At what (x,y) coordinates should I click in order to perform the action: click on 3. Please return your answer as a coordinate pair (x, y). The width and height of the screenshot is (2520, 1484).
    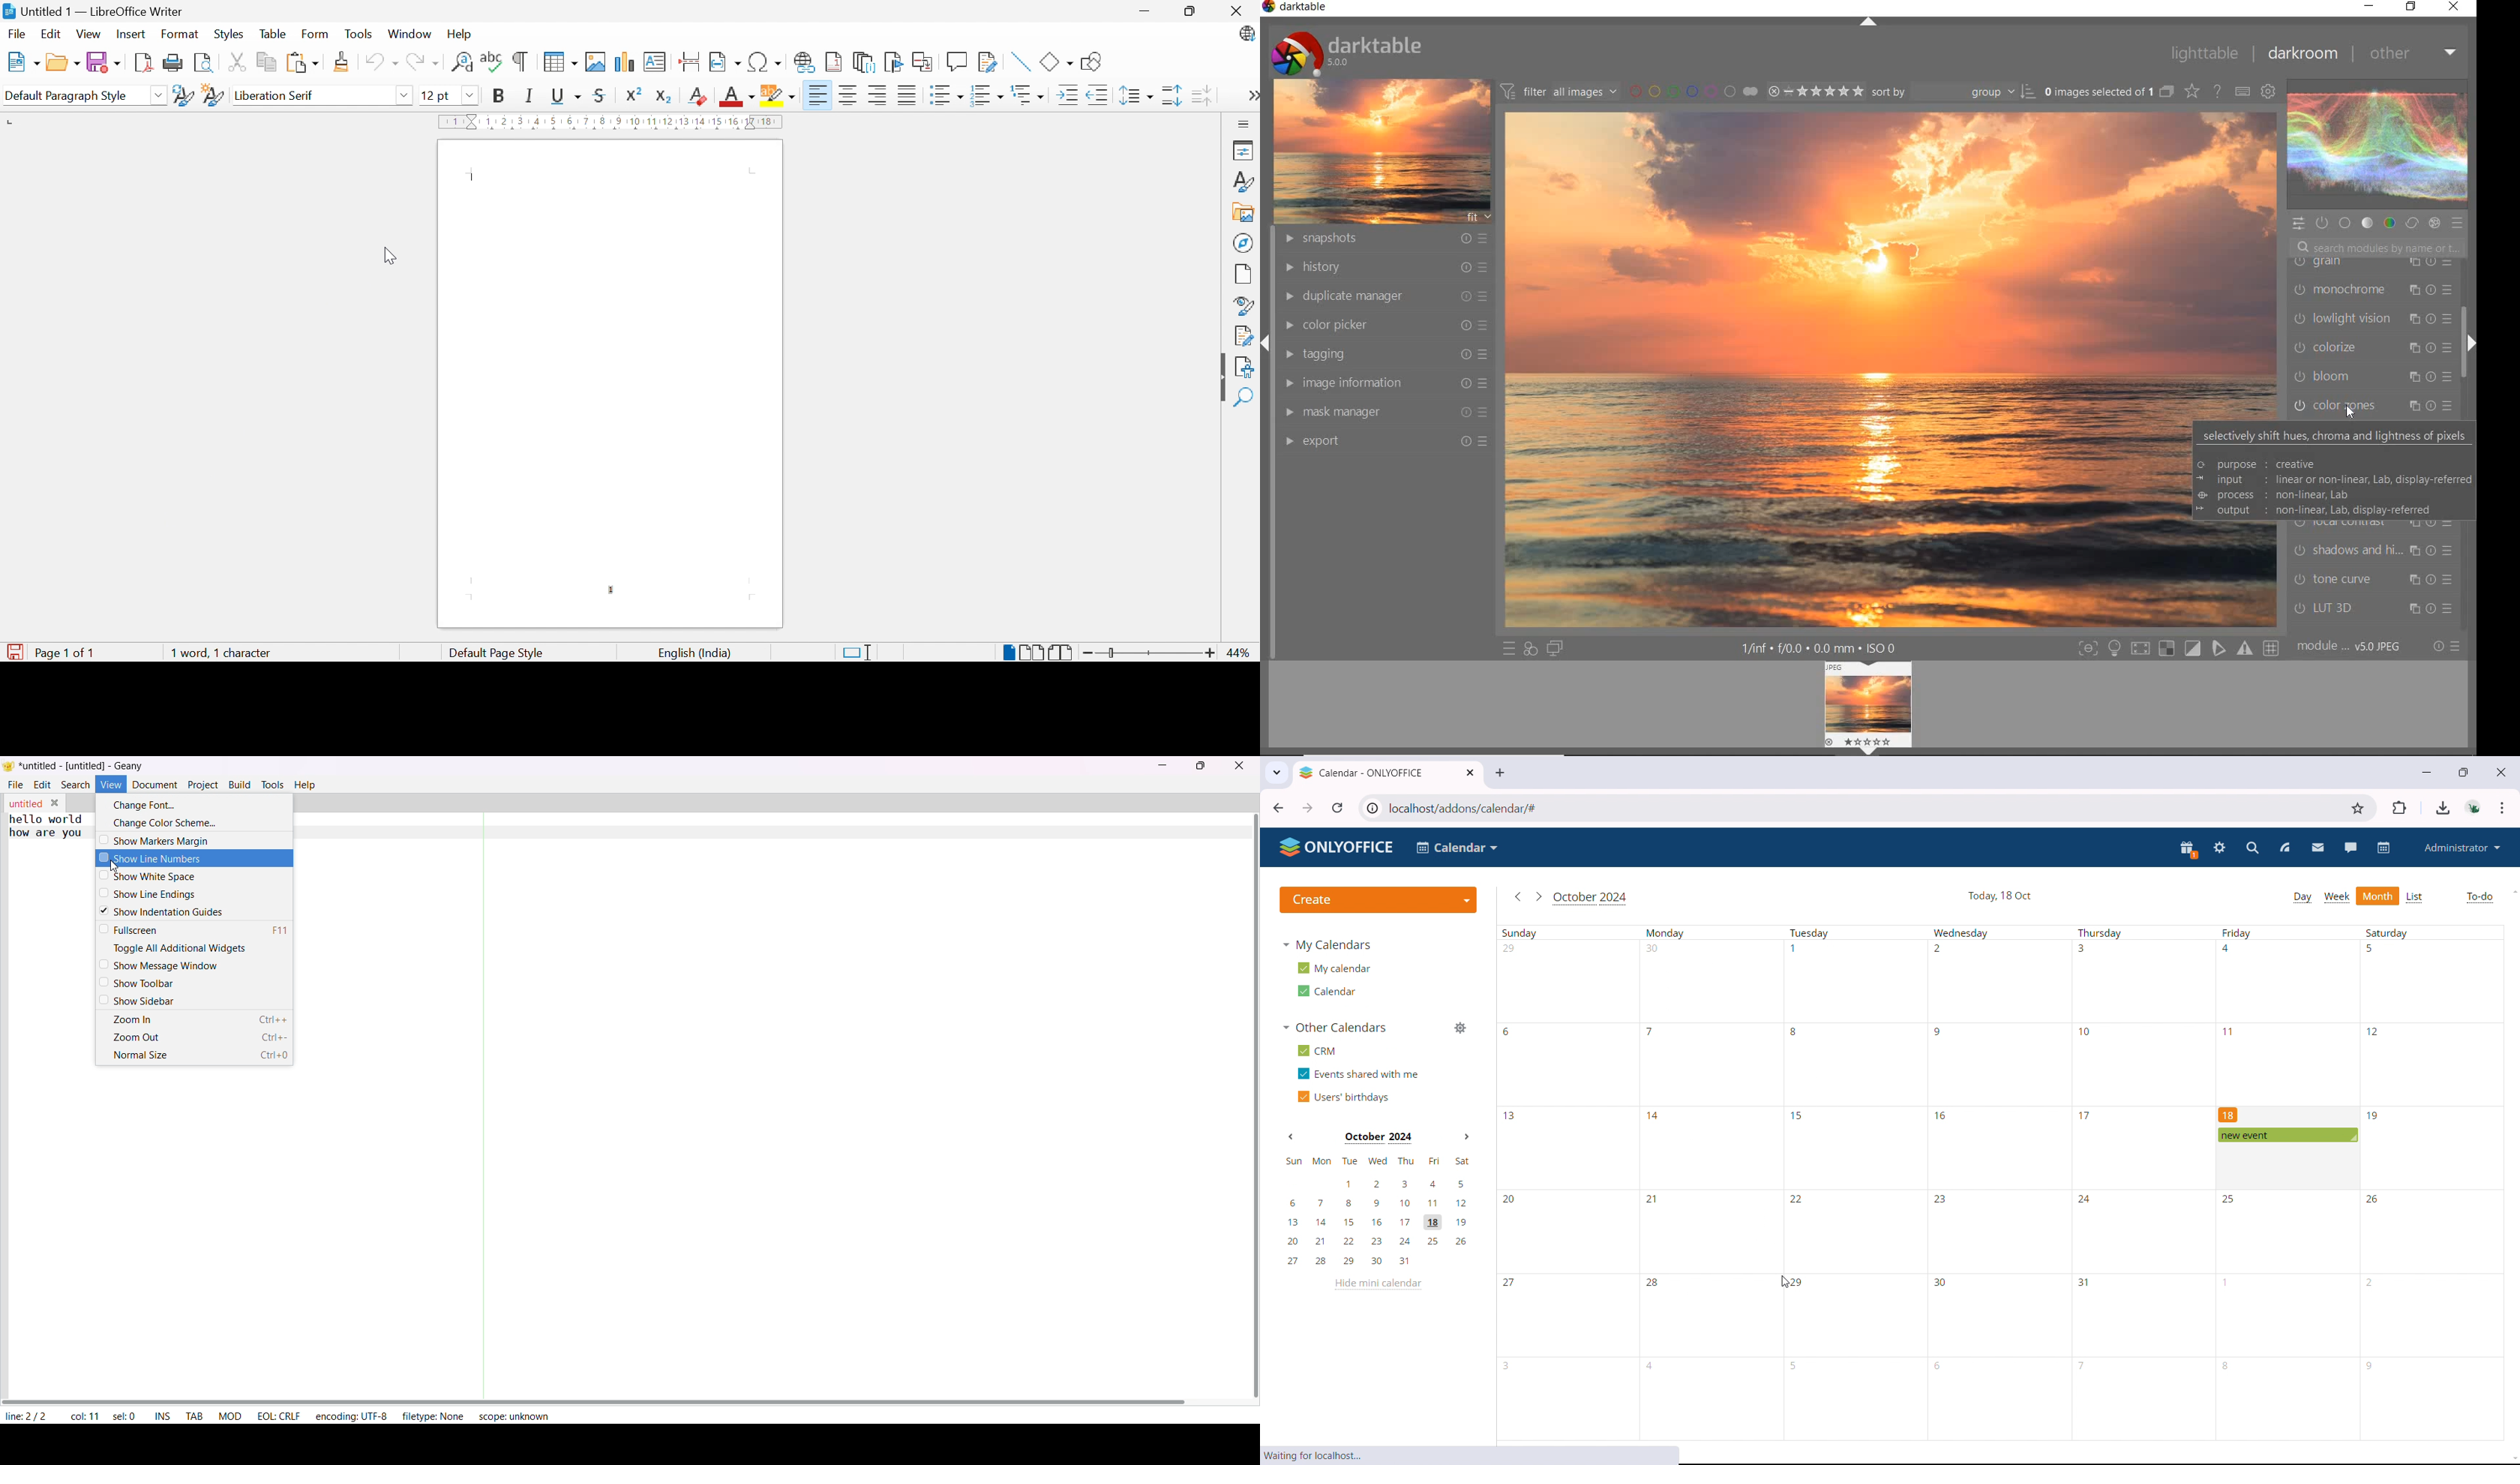
    Looking at the image, I should click on (2082, 948).